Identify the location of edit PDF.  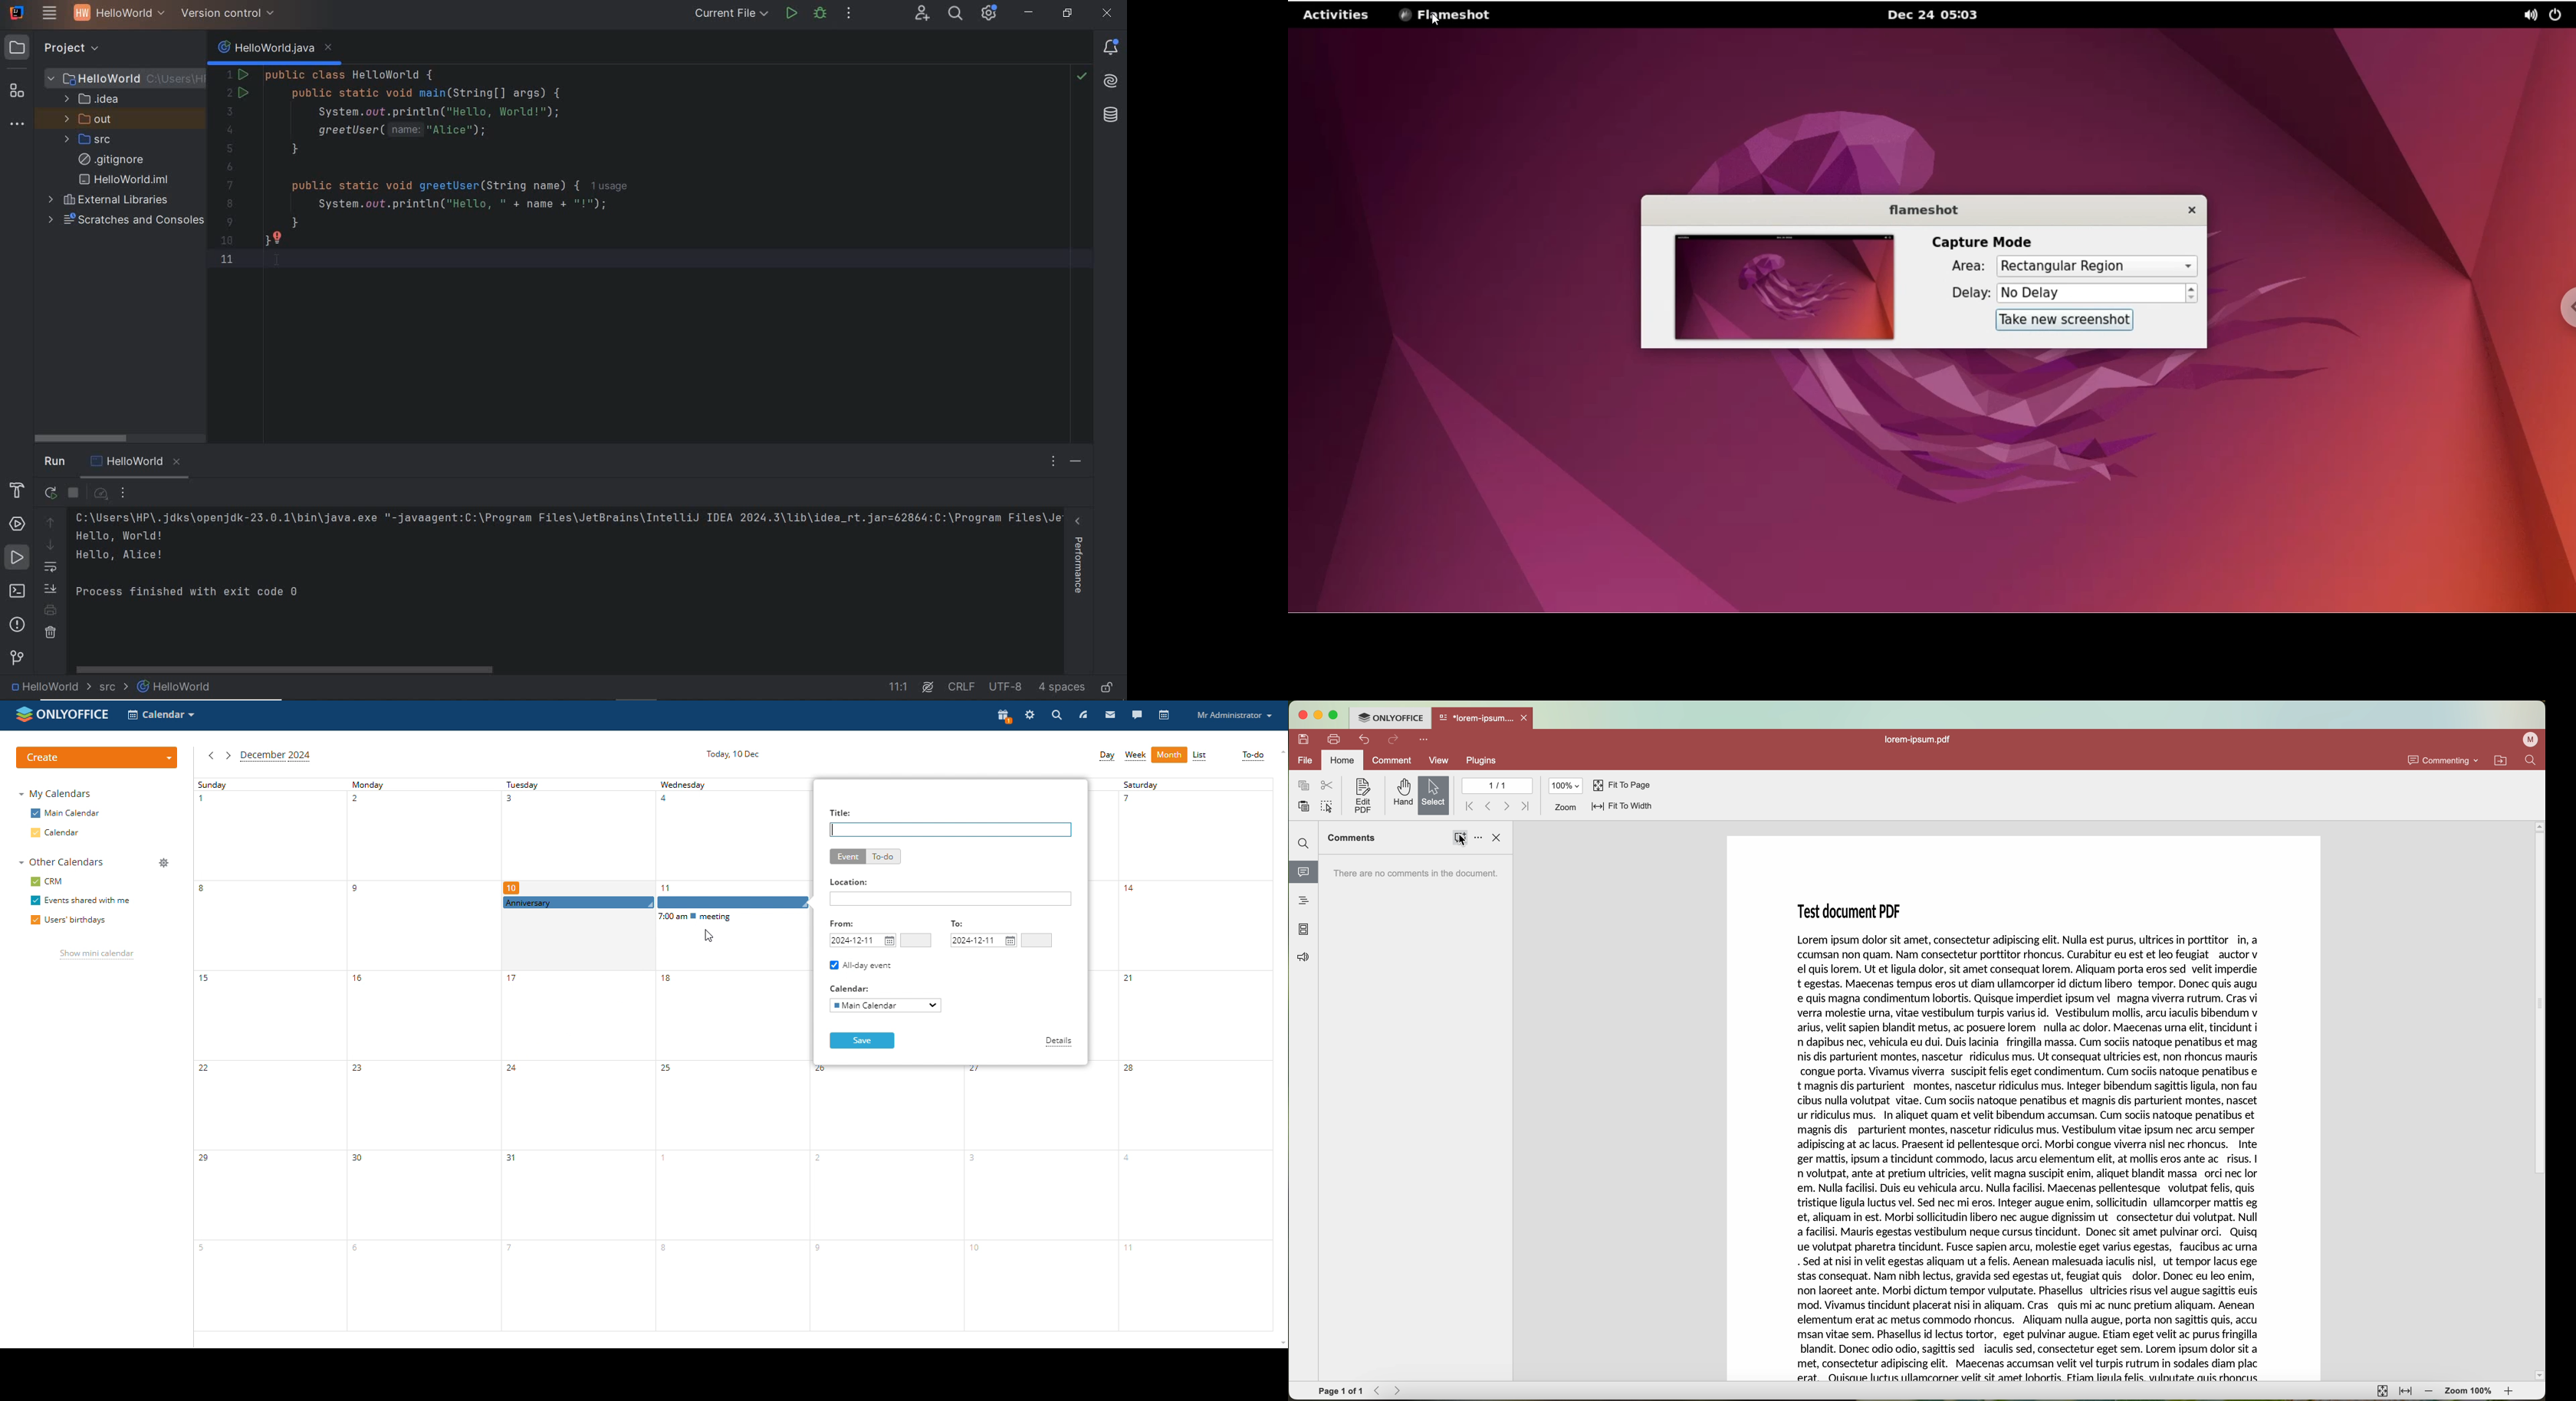
(1361, 796).